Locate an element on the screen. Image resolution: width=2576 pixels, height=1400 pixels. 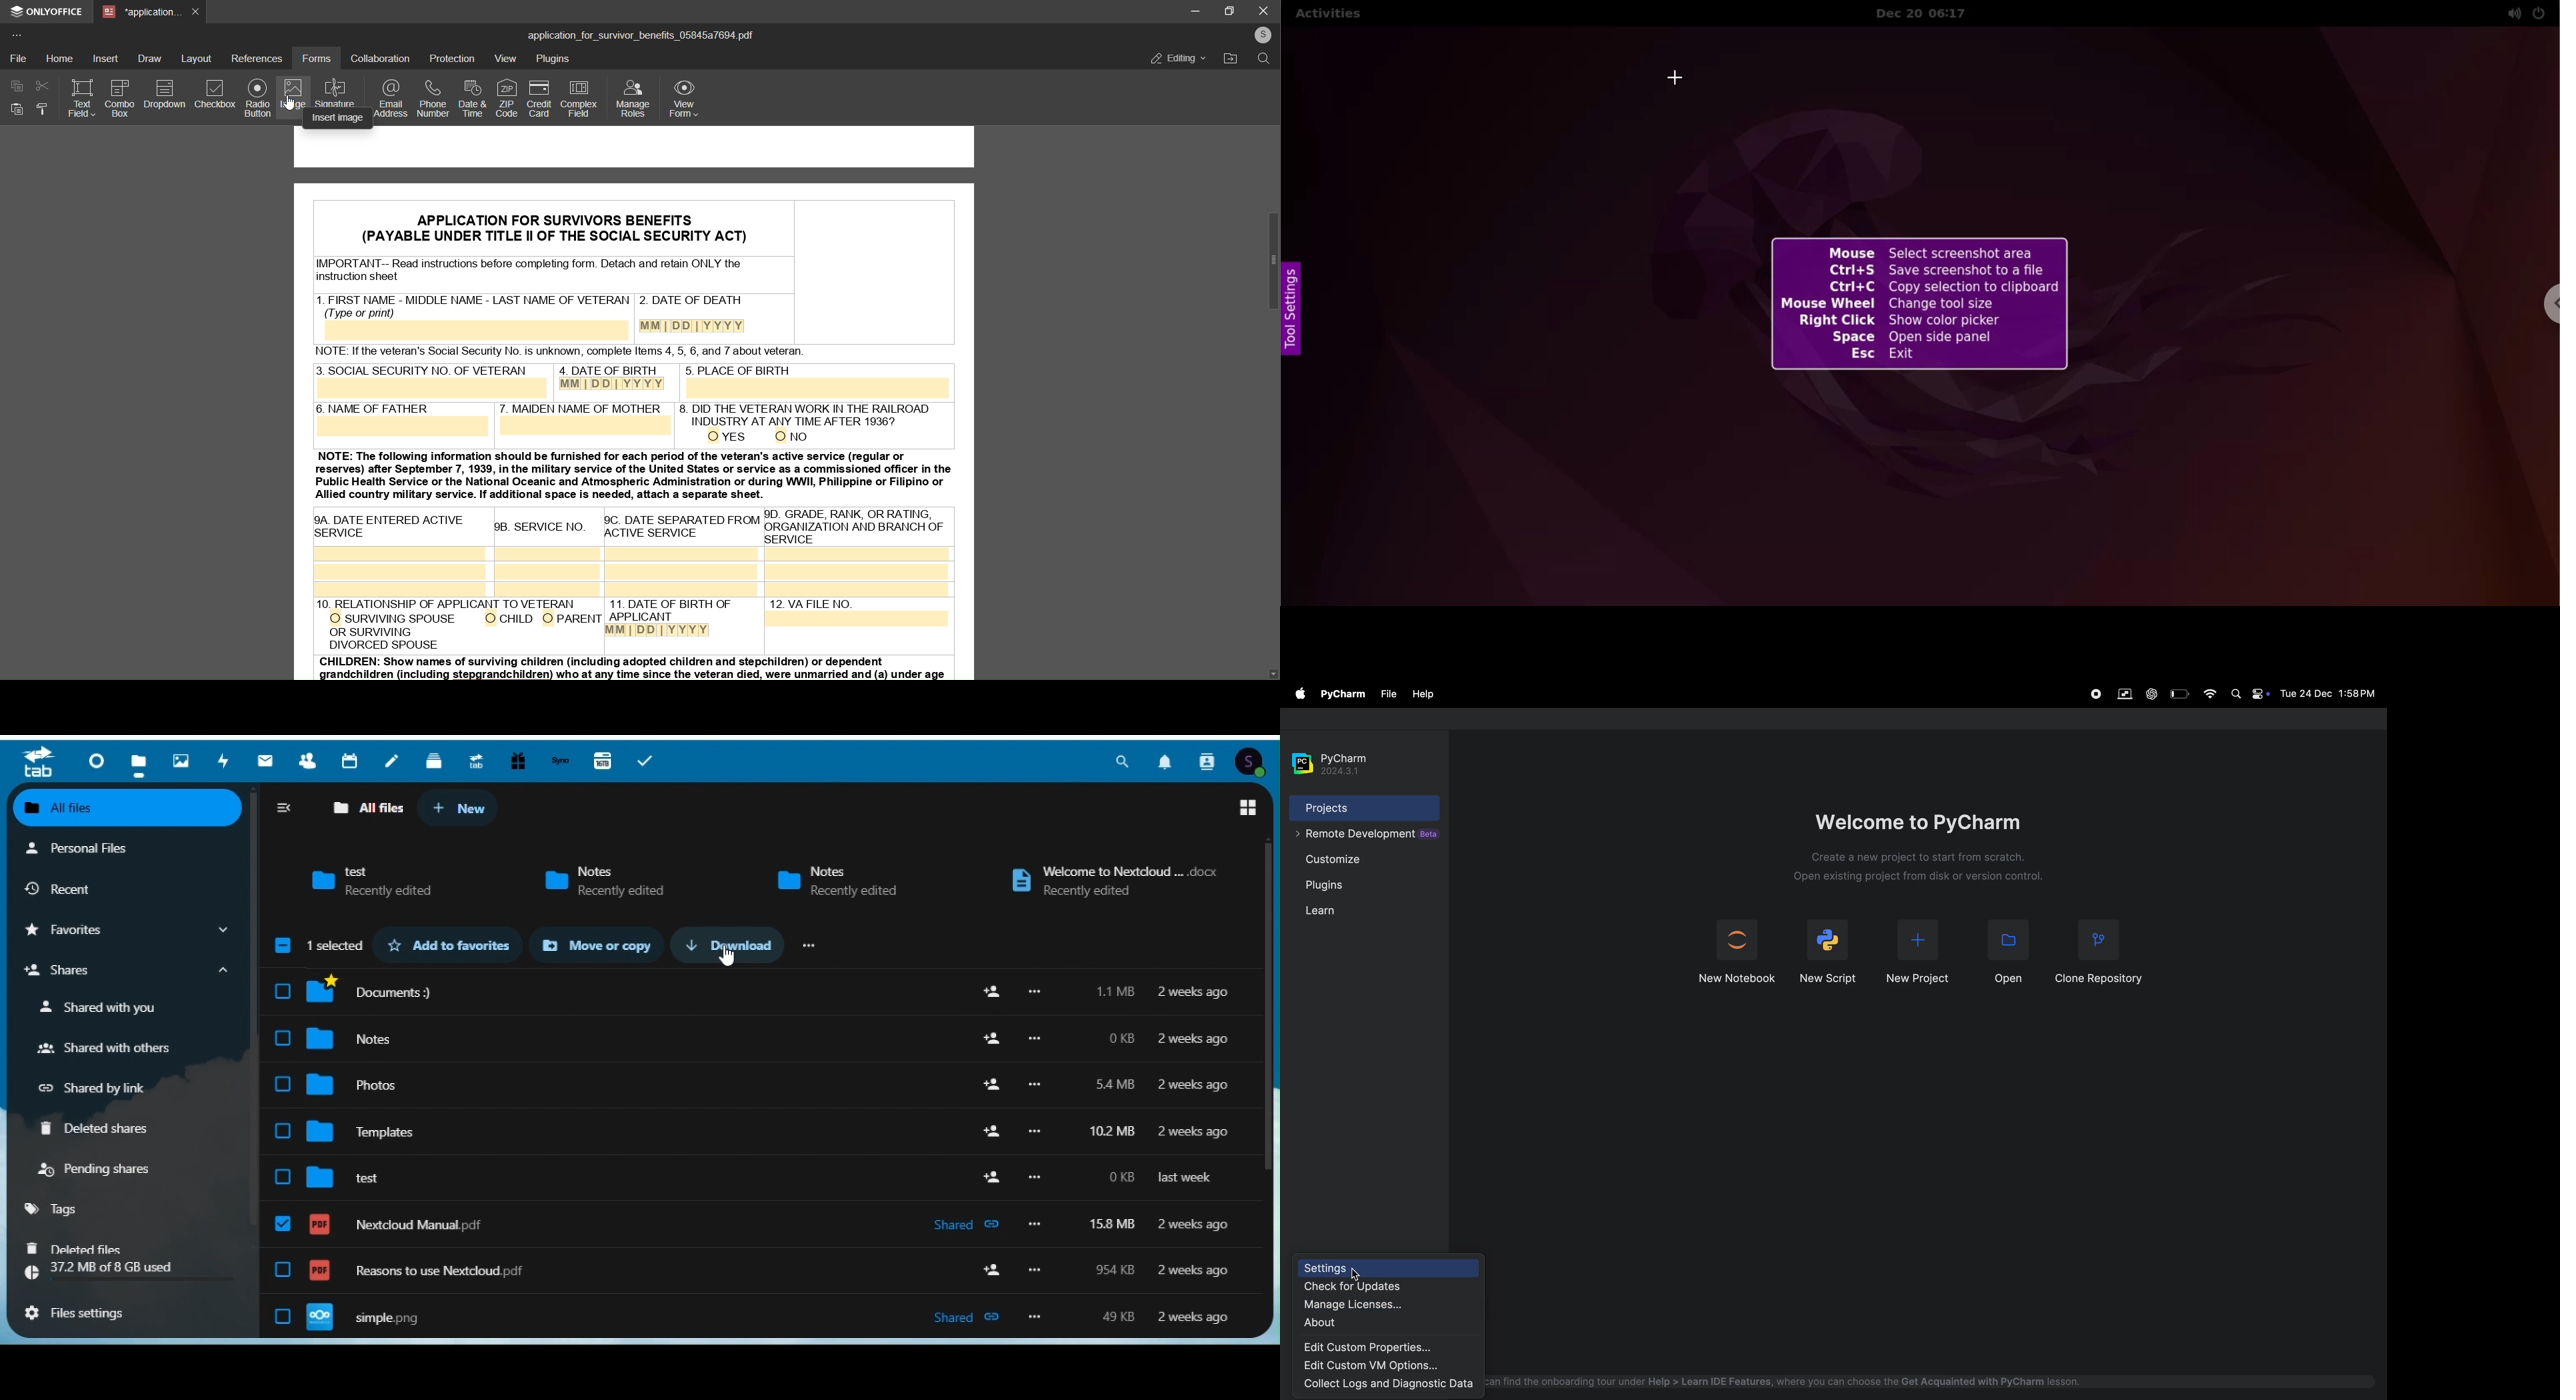
16 terabytes is located at coordinates (603, 761).